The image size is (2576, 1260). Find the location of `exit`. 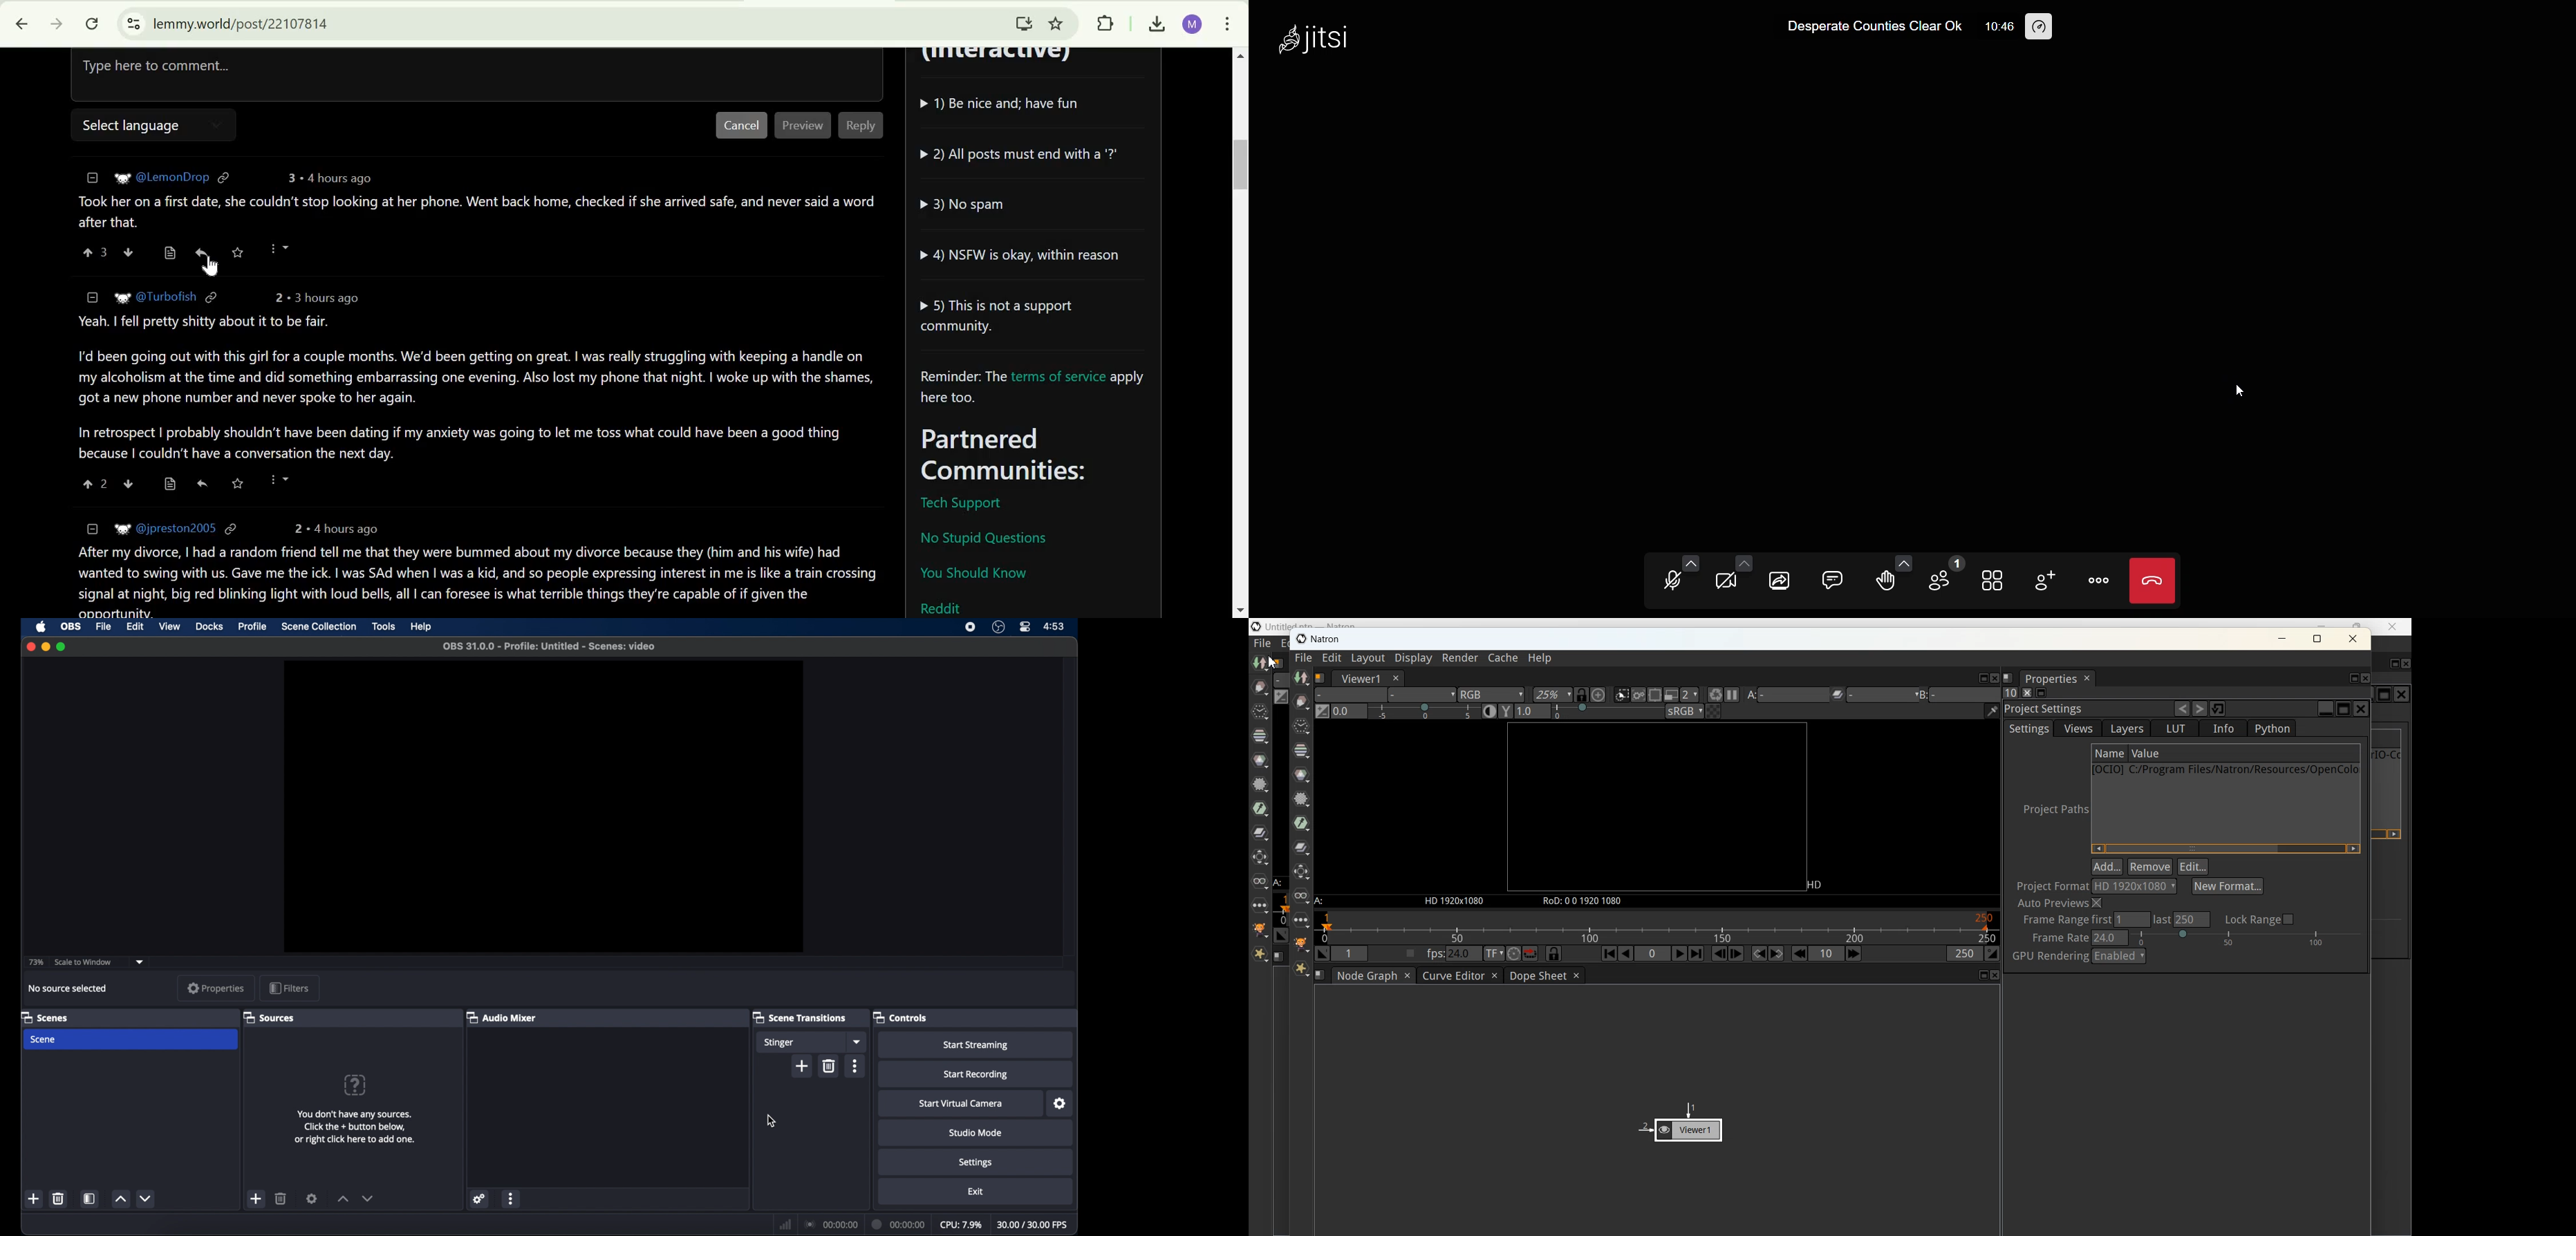

exit is located at coordinates (976, 1192).